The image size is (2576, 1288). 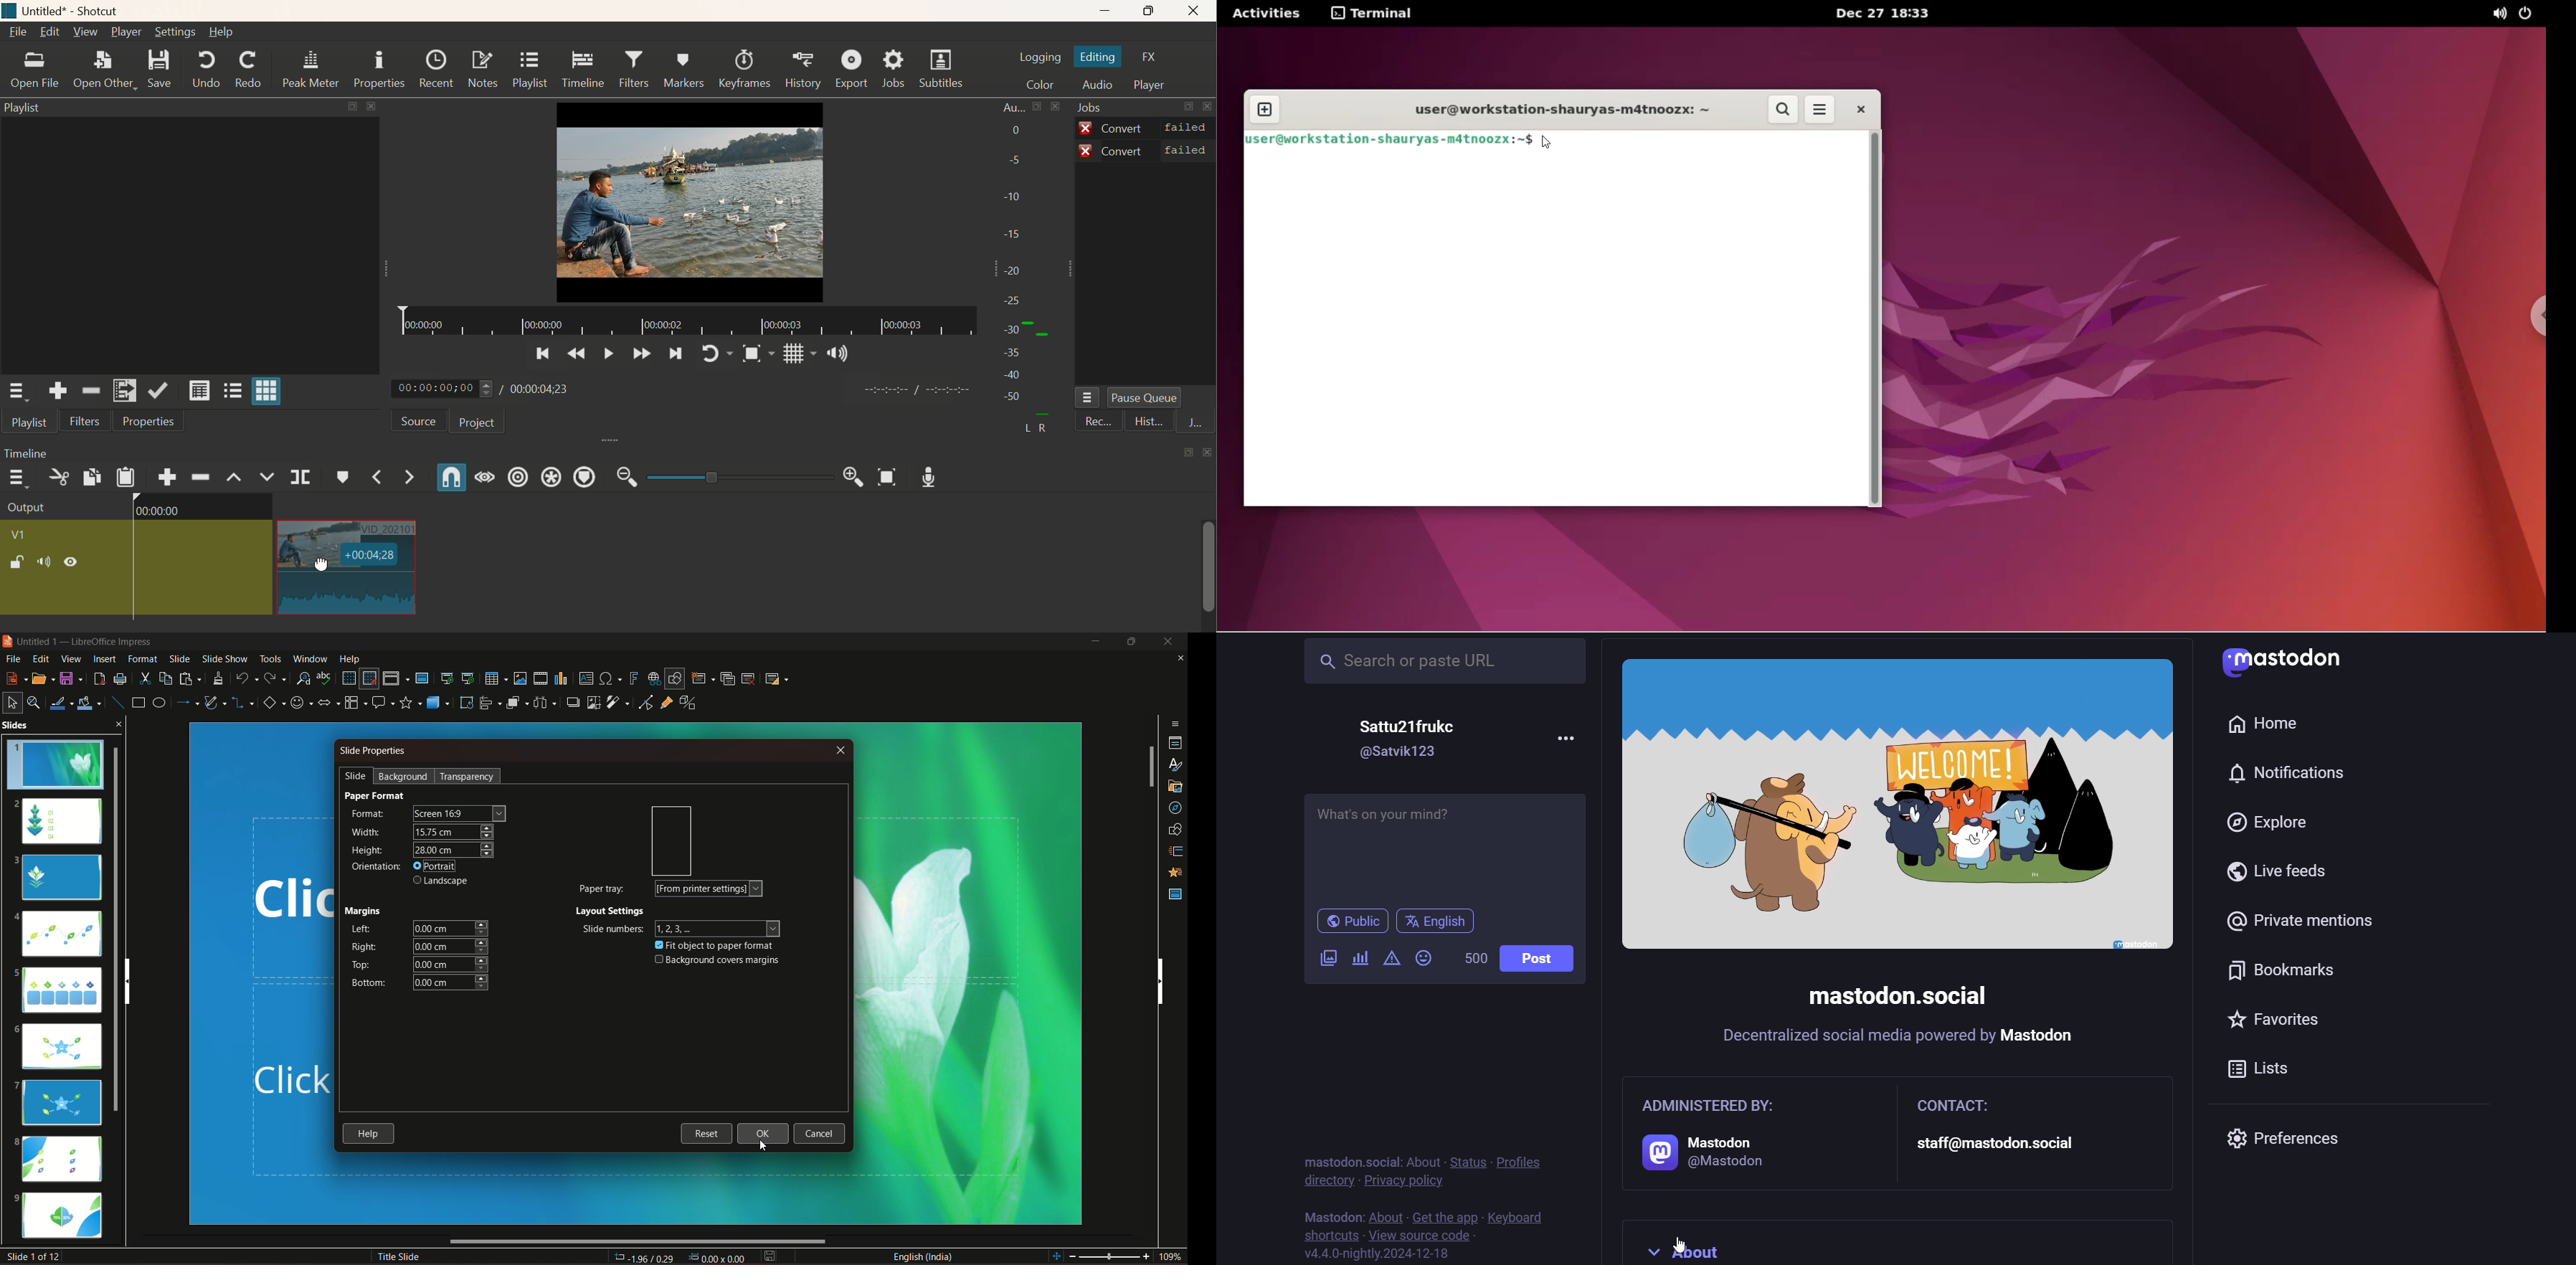 What do you see at coordinates (679, 1256) in the screenshot?
I see `dimensions` at bounding box center [679, 1256].